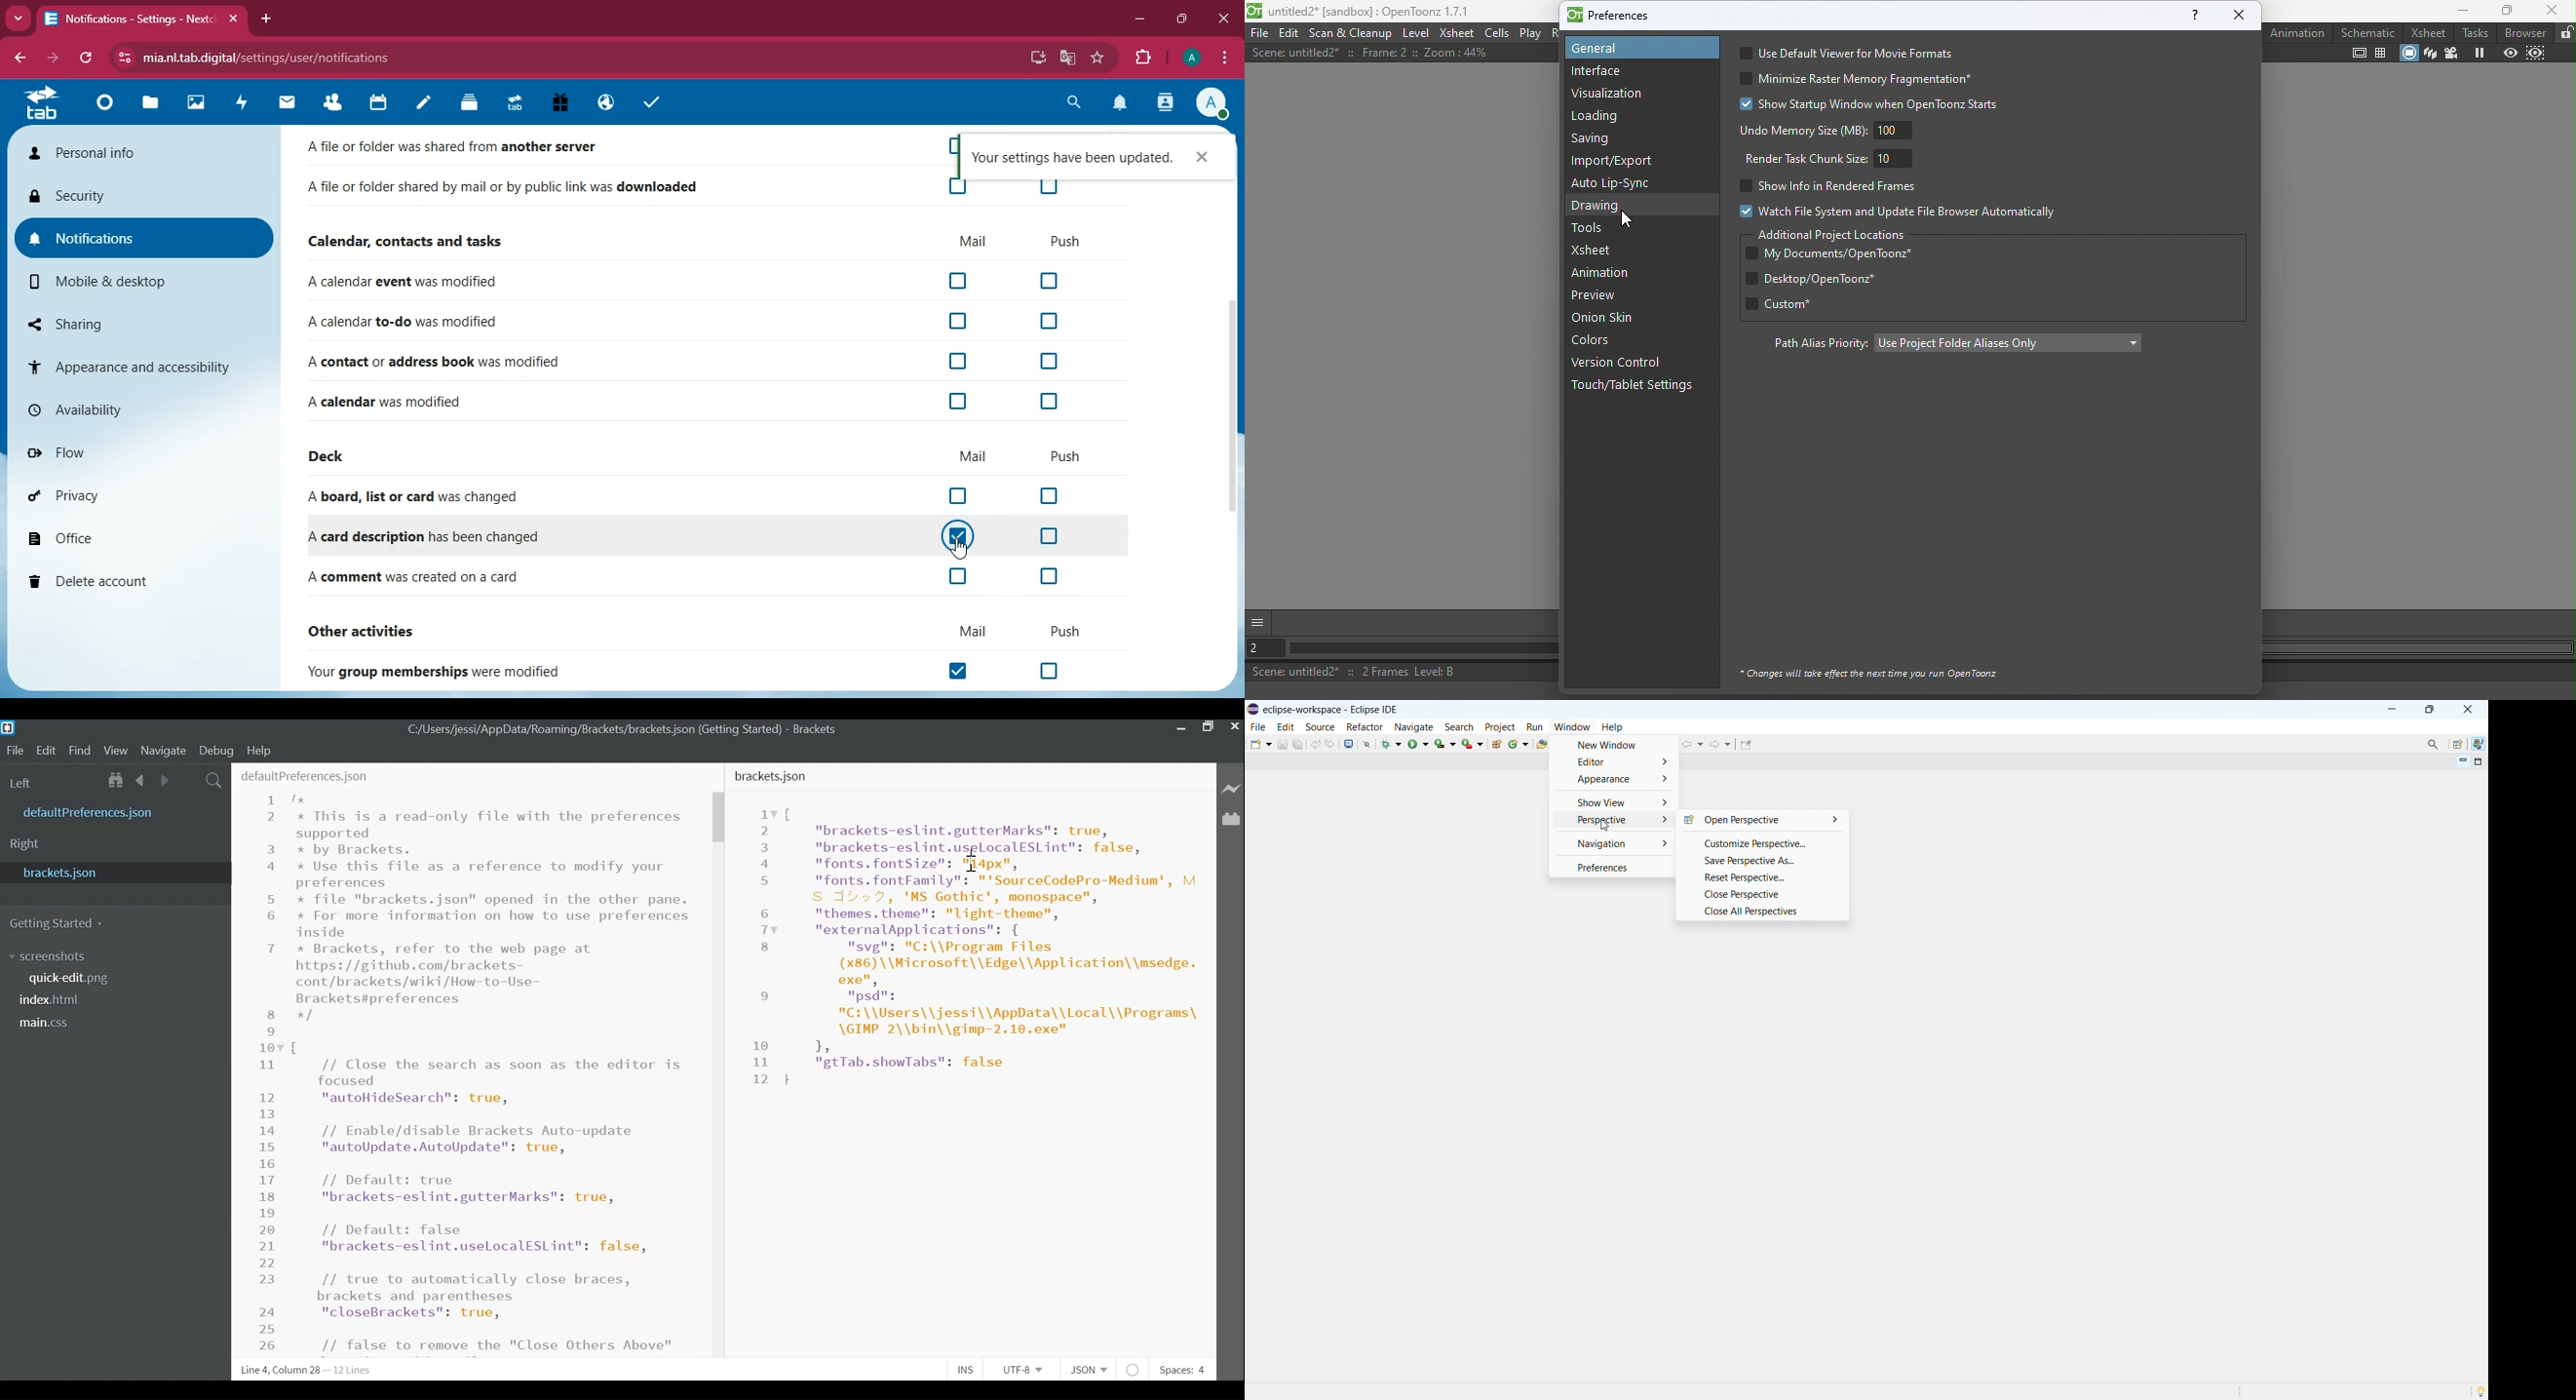 The width and height of the screenshot is (2576, 1400). Describe the element at coordinates (1398, 672) in the screenshot. I see `Scene: untitled2* :: 2 Frames Level: B` at that location.